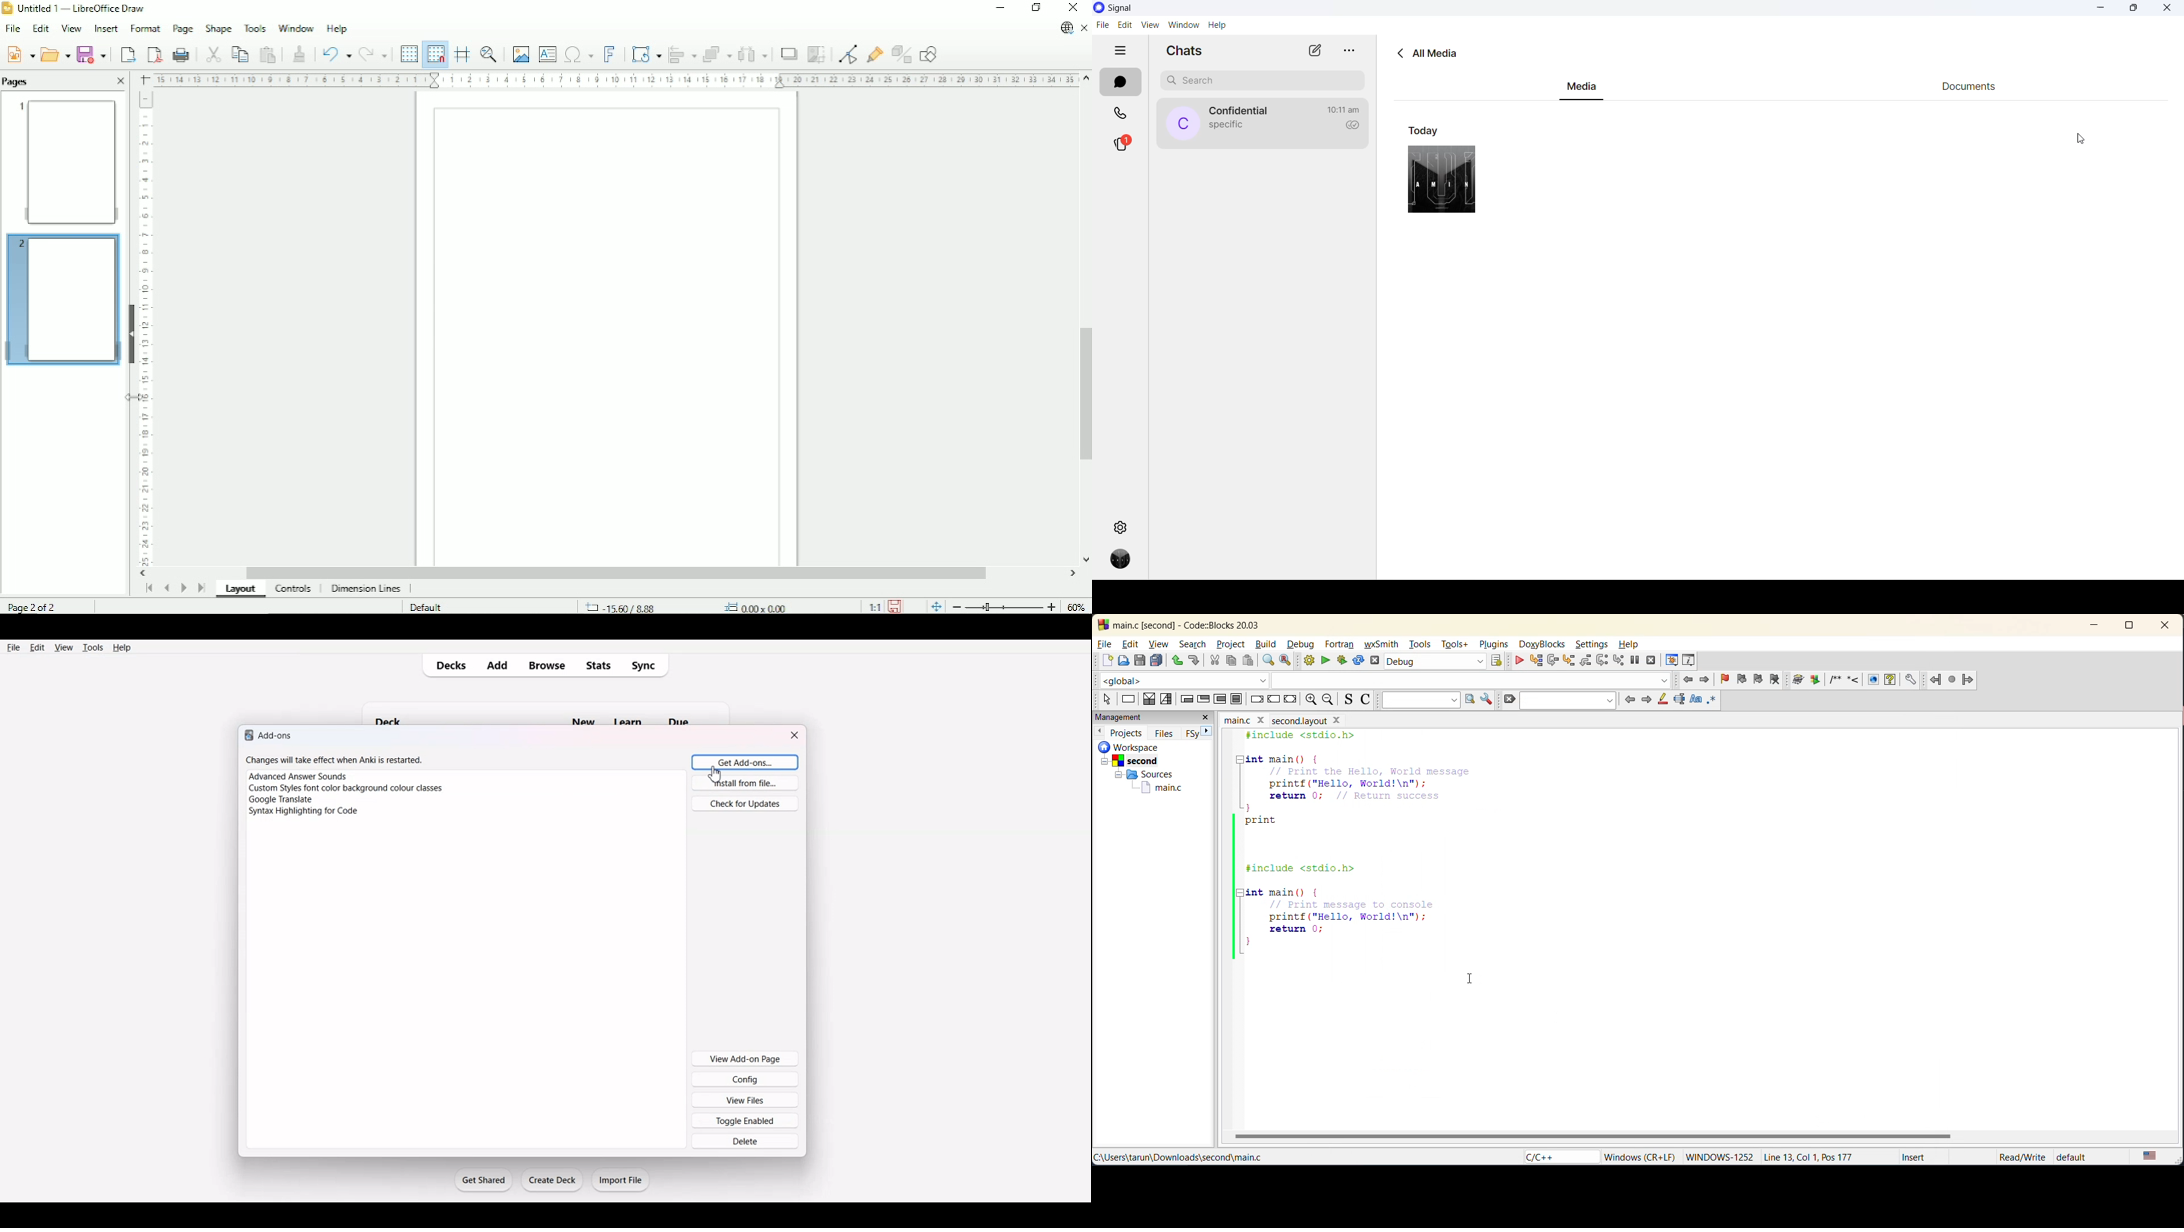 The width and height of the screenshot is (2184, 1232). What do you see at coordinates (689, 712) in the screenshot?
I see `` at bounding box center [689, 712].